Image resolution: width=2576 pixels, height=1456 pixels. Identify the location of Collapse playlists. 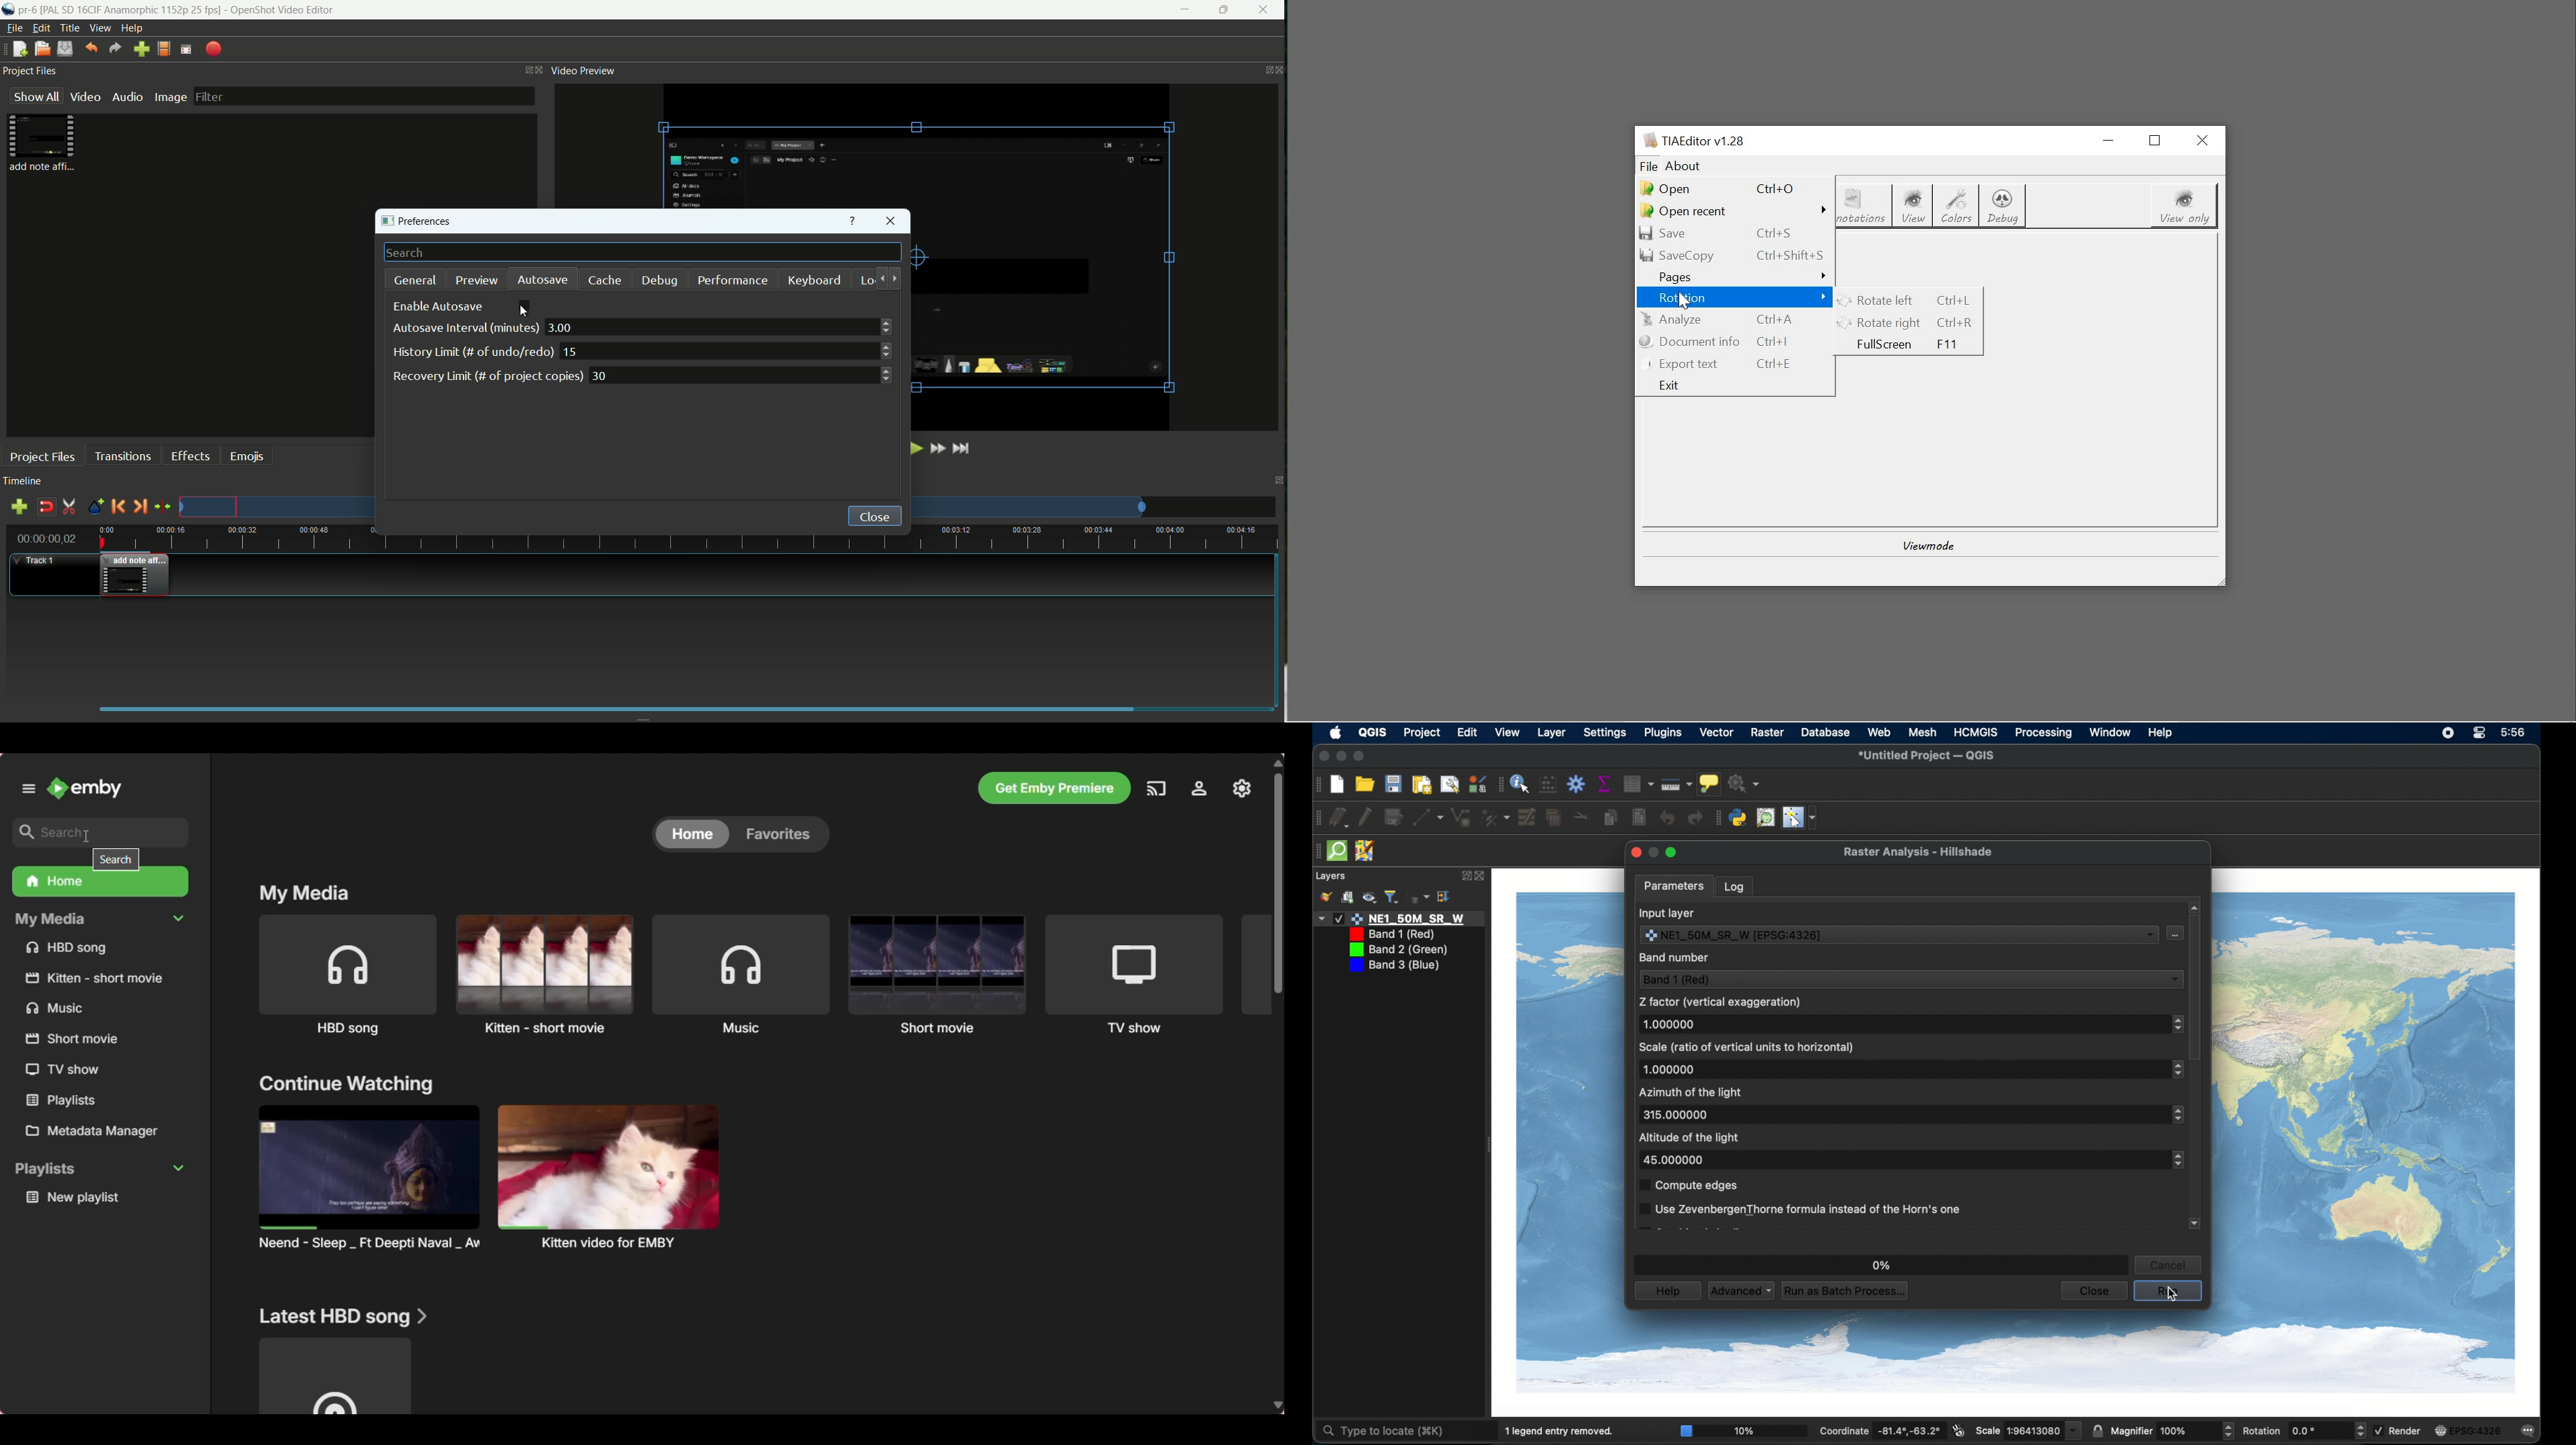
(100, 1169).